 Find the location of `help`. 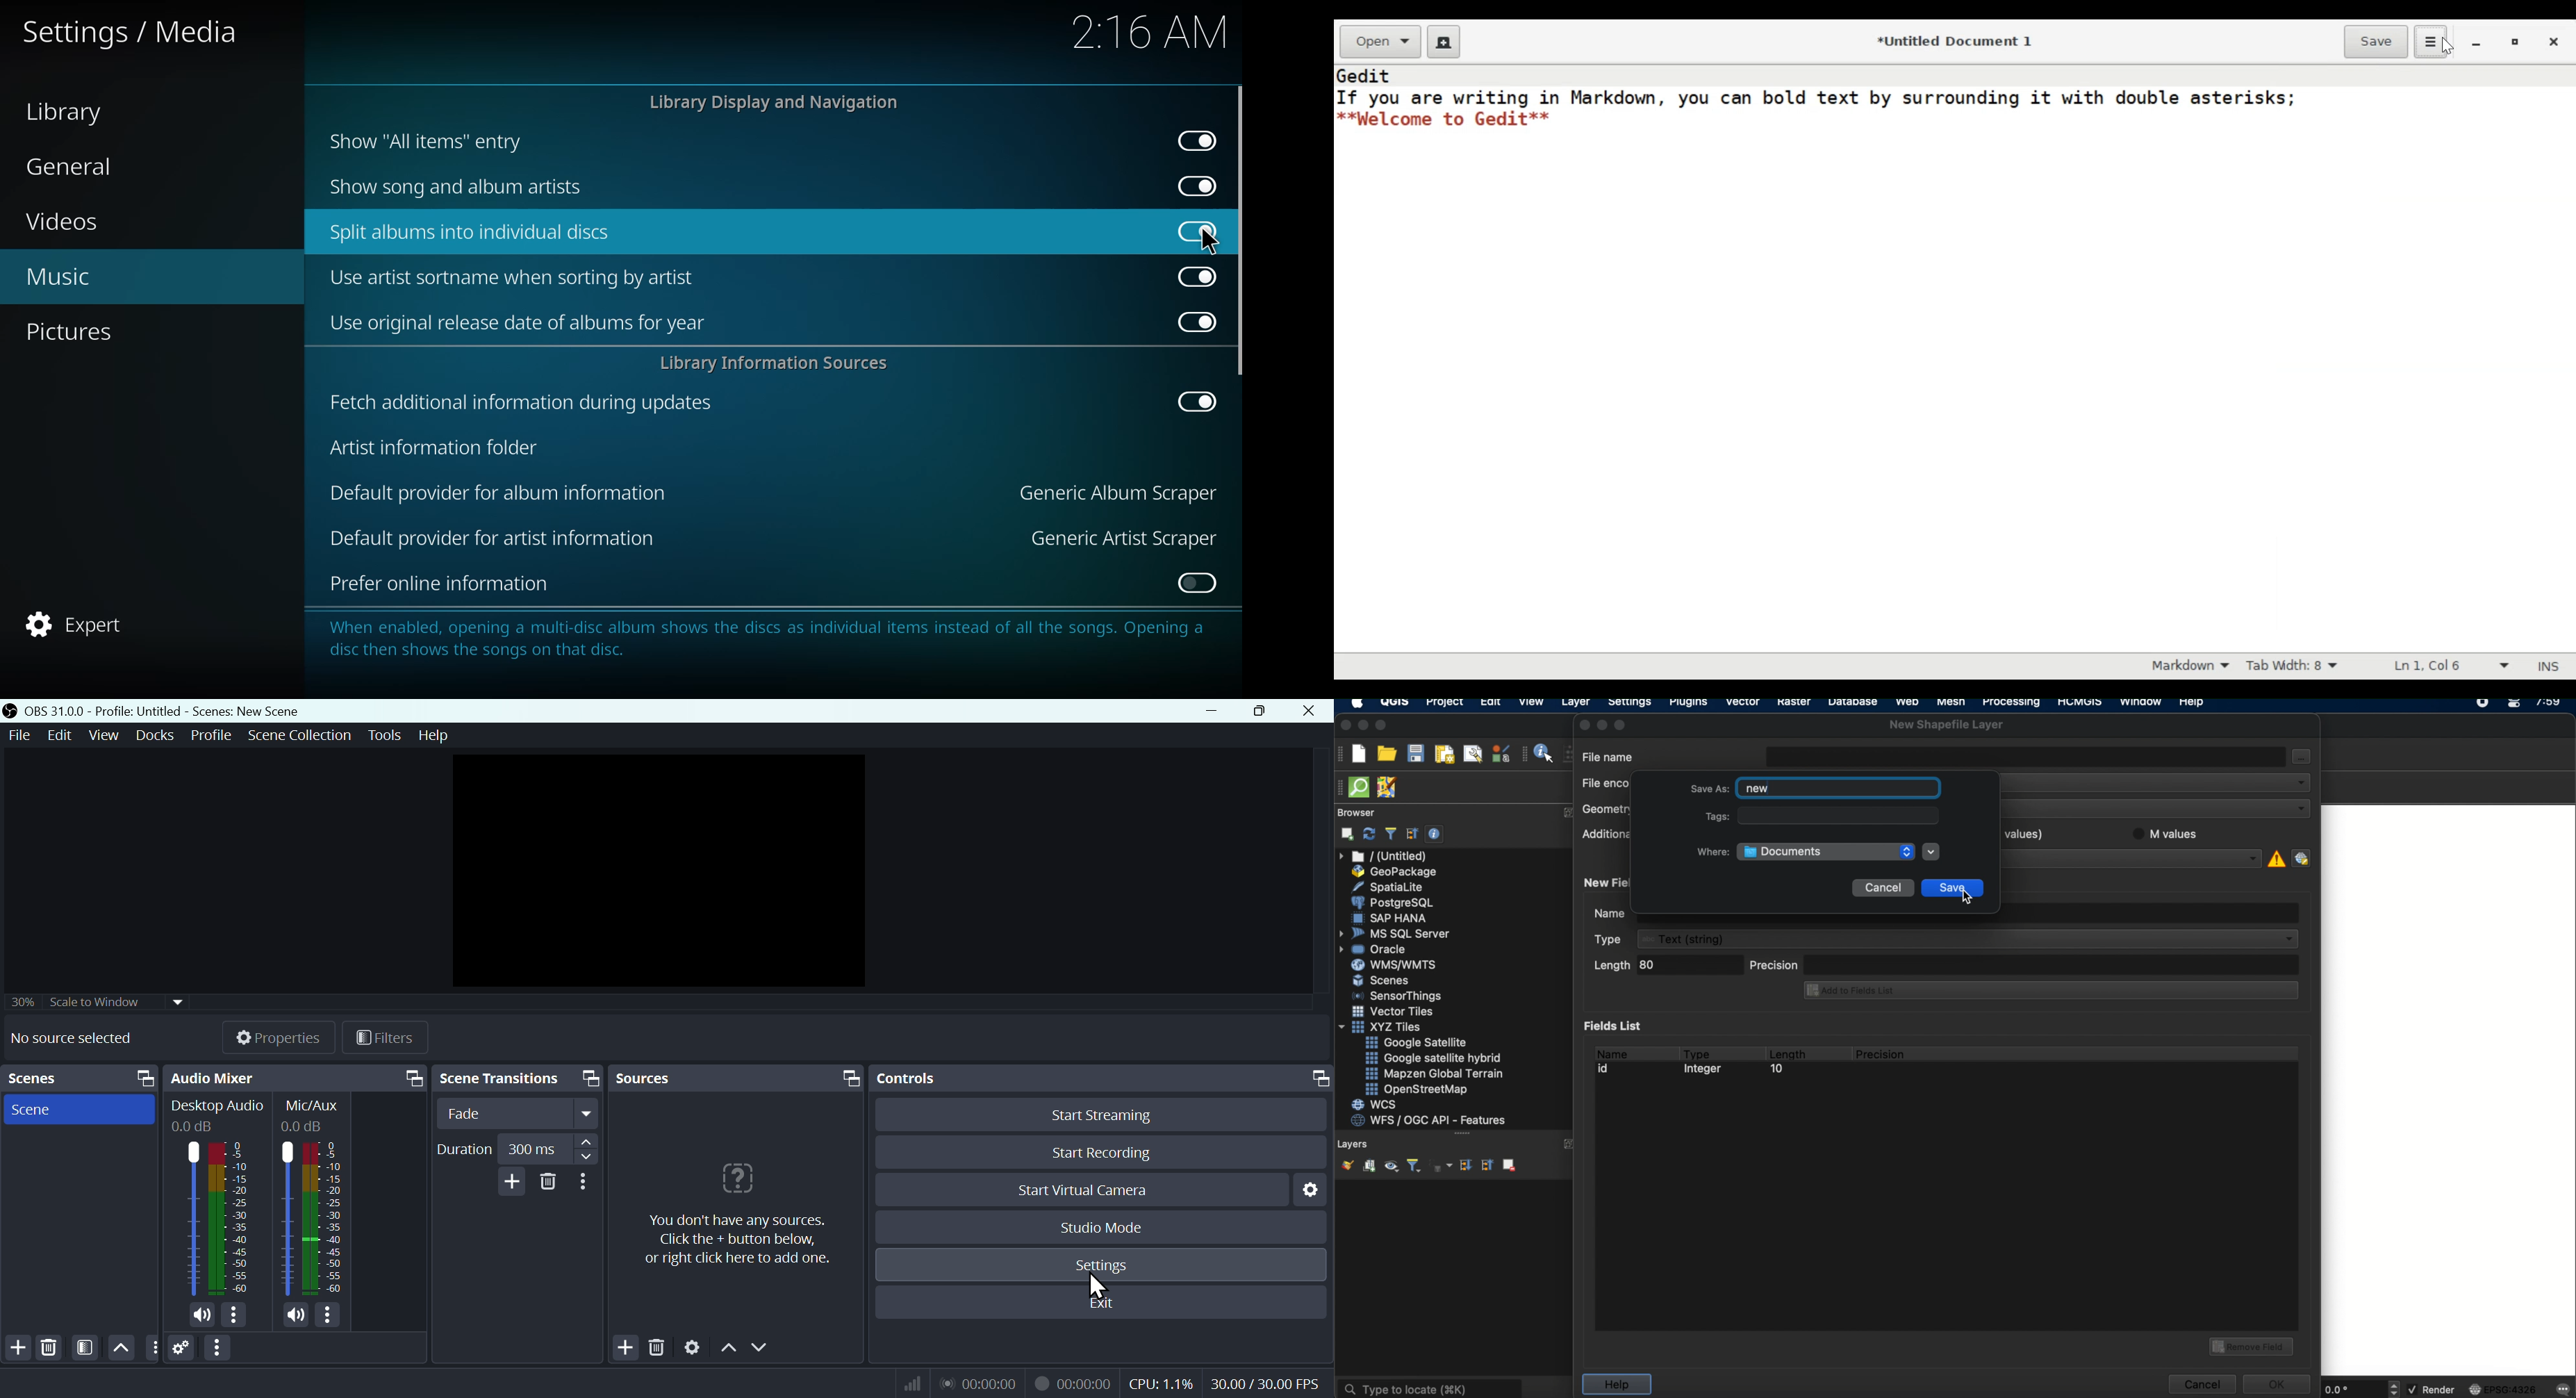

help is located at coordinates (1616, 1384).